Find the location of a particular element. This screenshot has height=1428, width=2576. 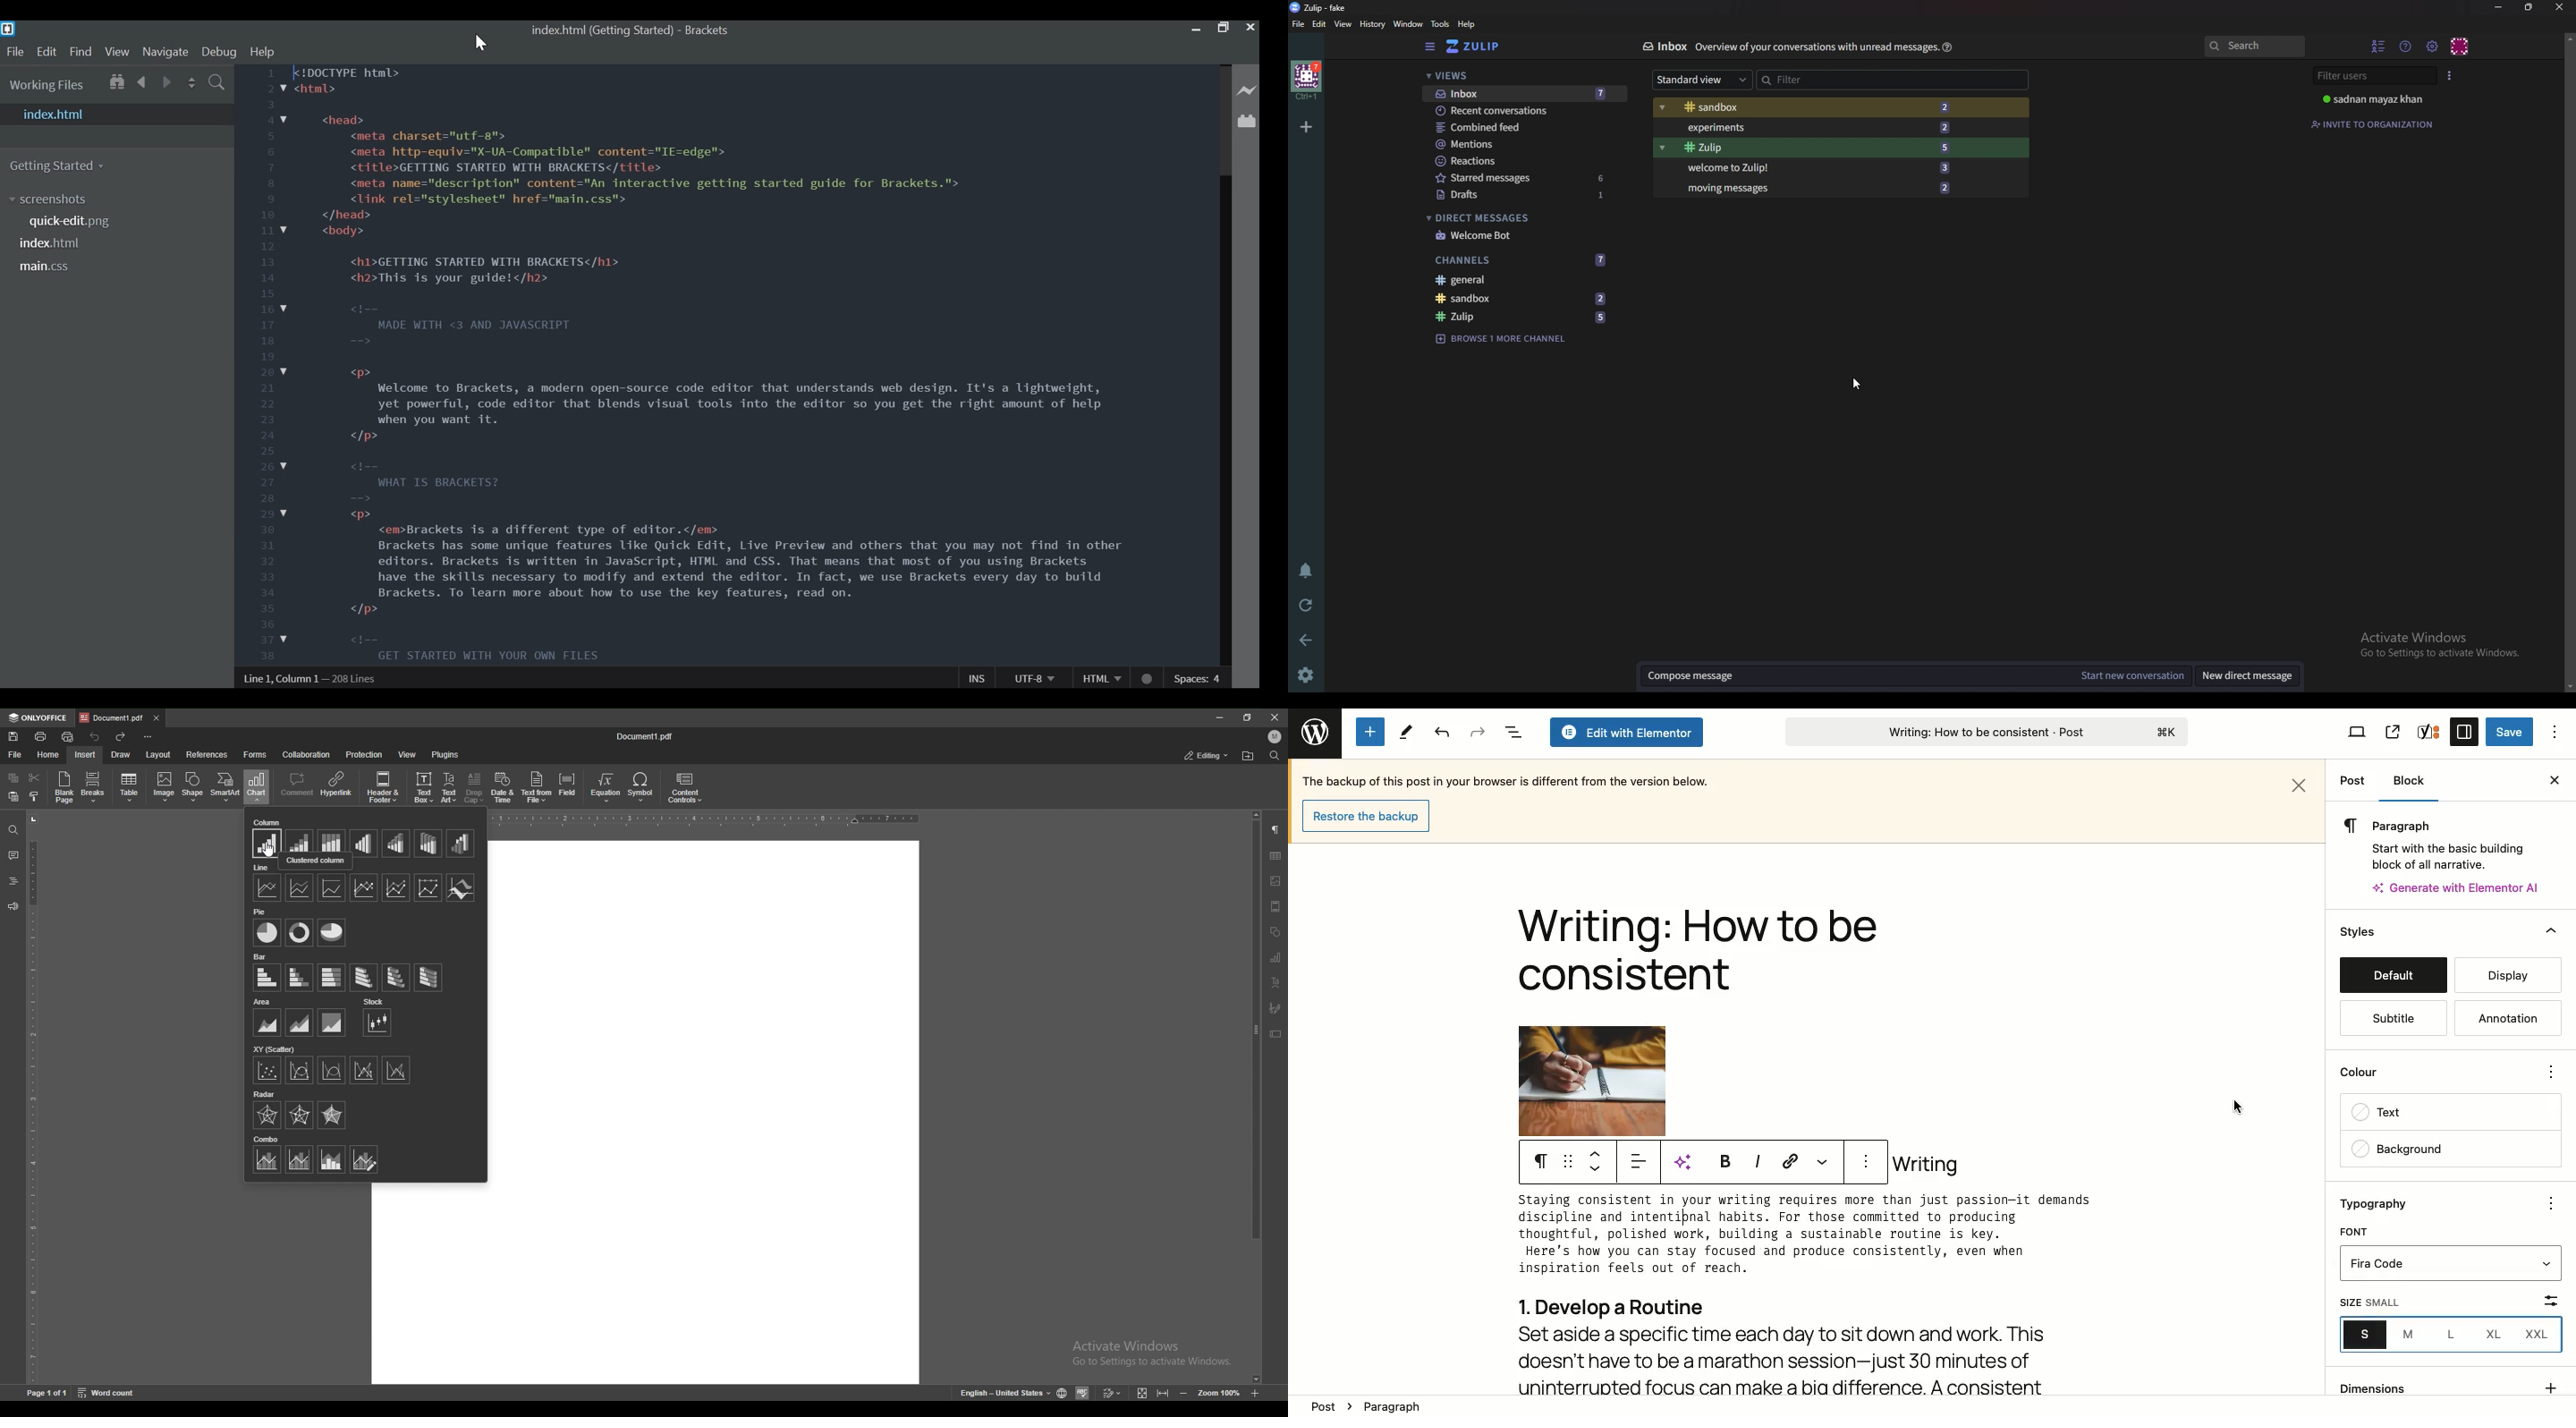

Live Preview  is located at coordinates (1247, 91).